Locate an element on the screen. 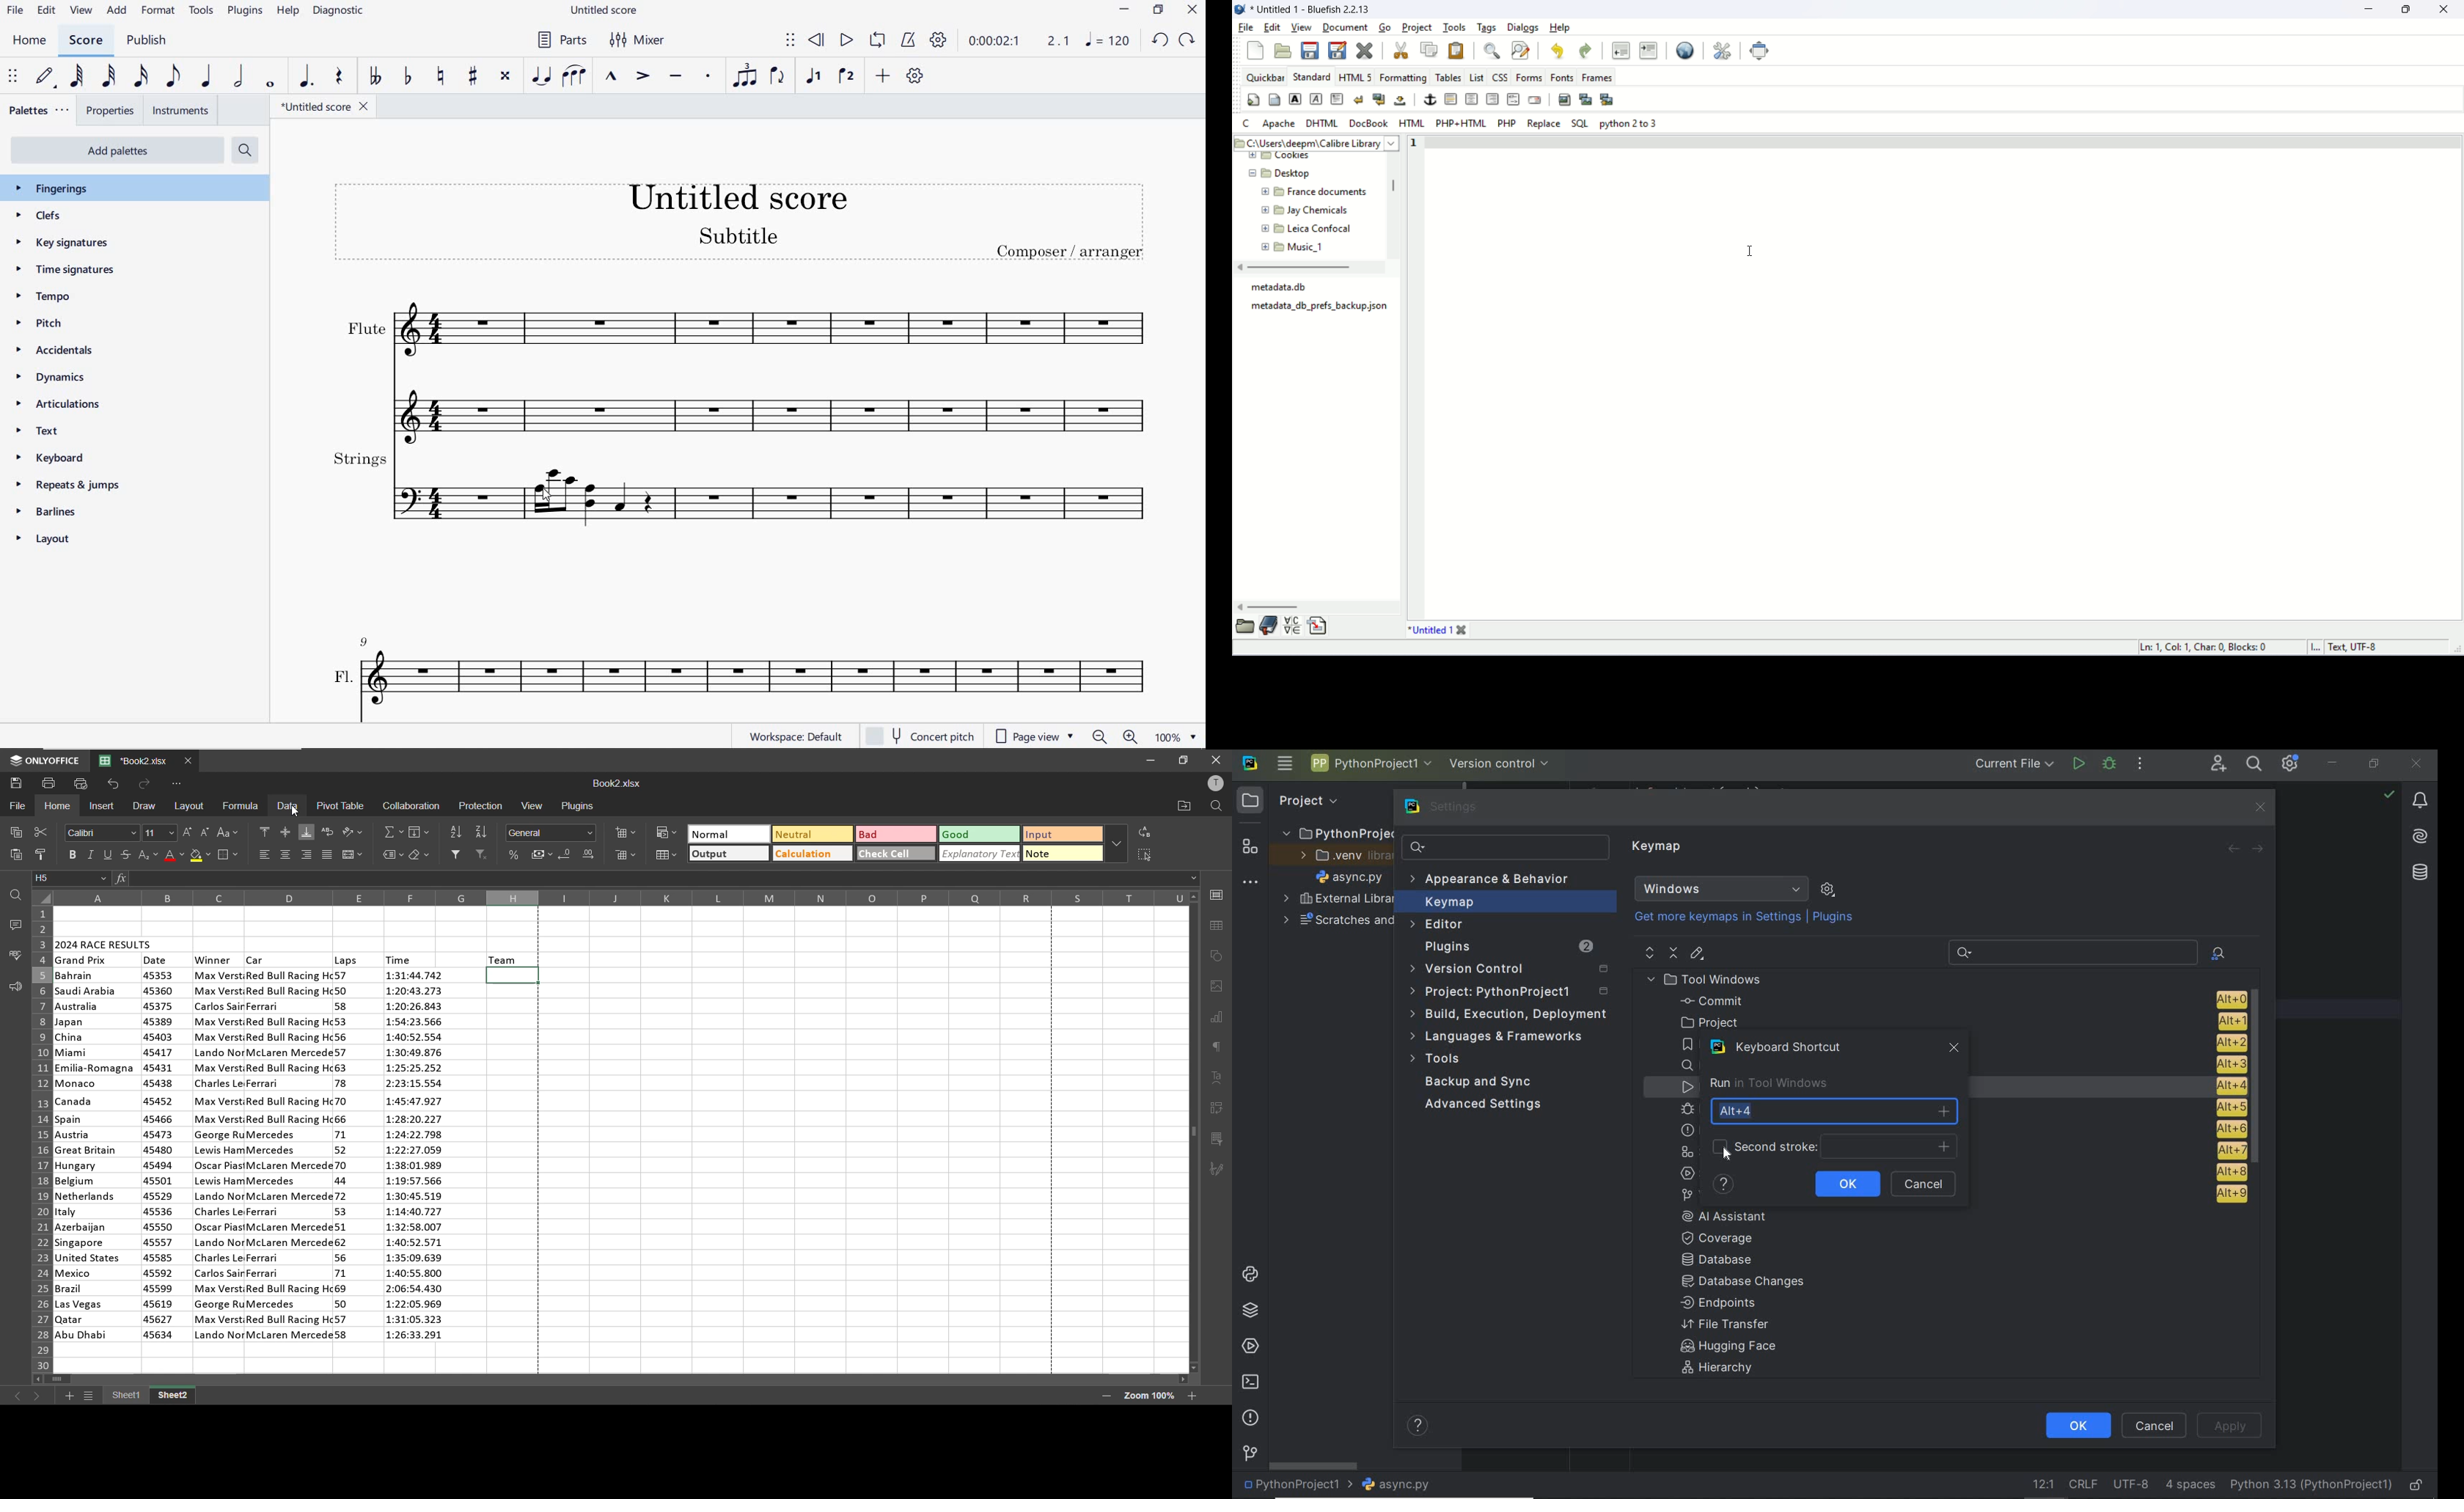  HTML5 is located at coordinates (1356, 76).